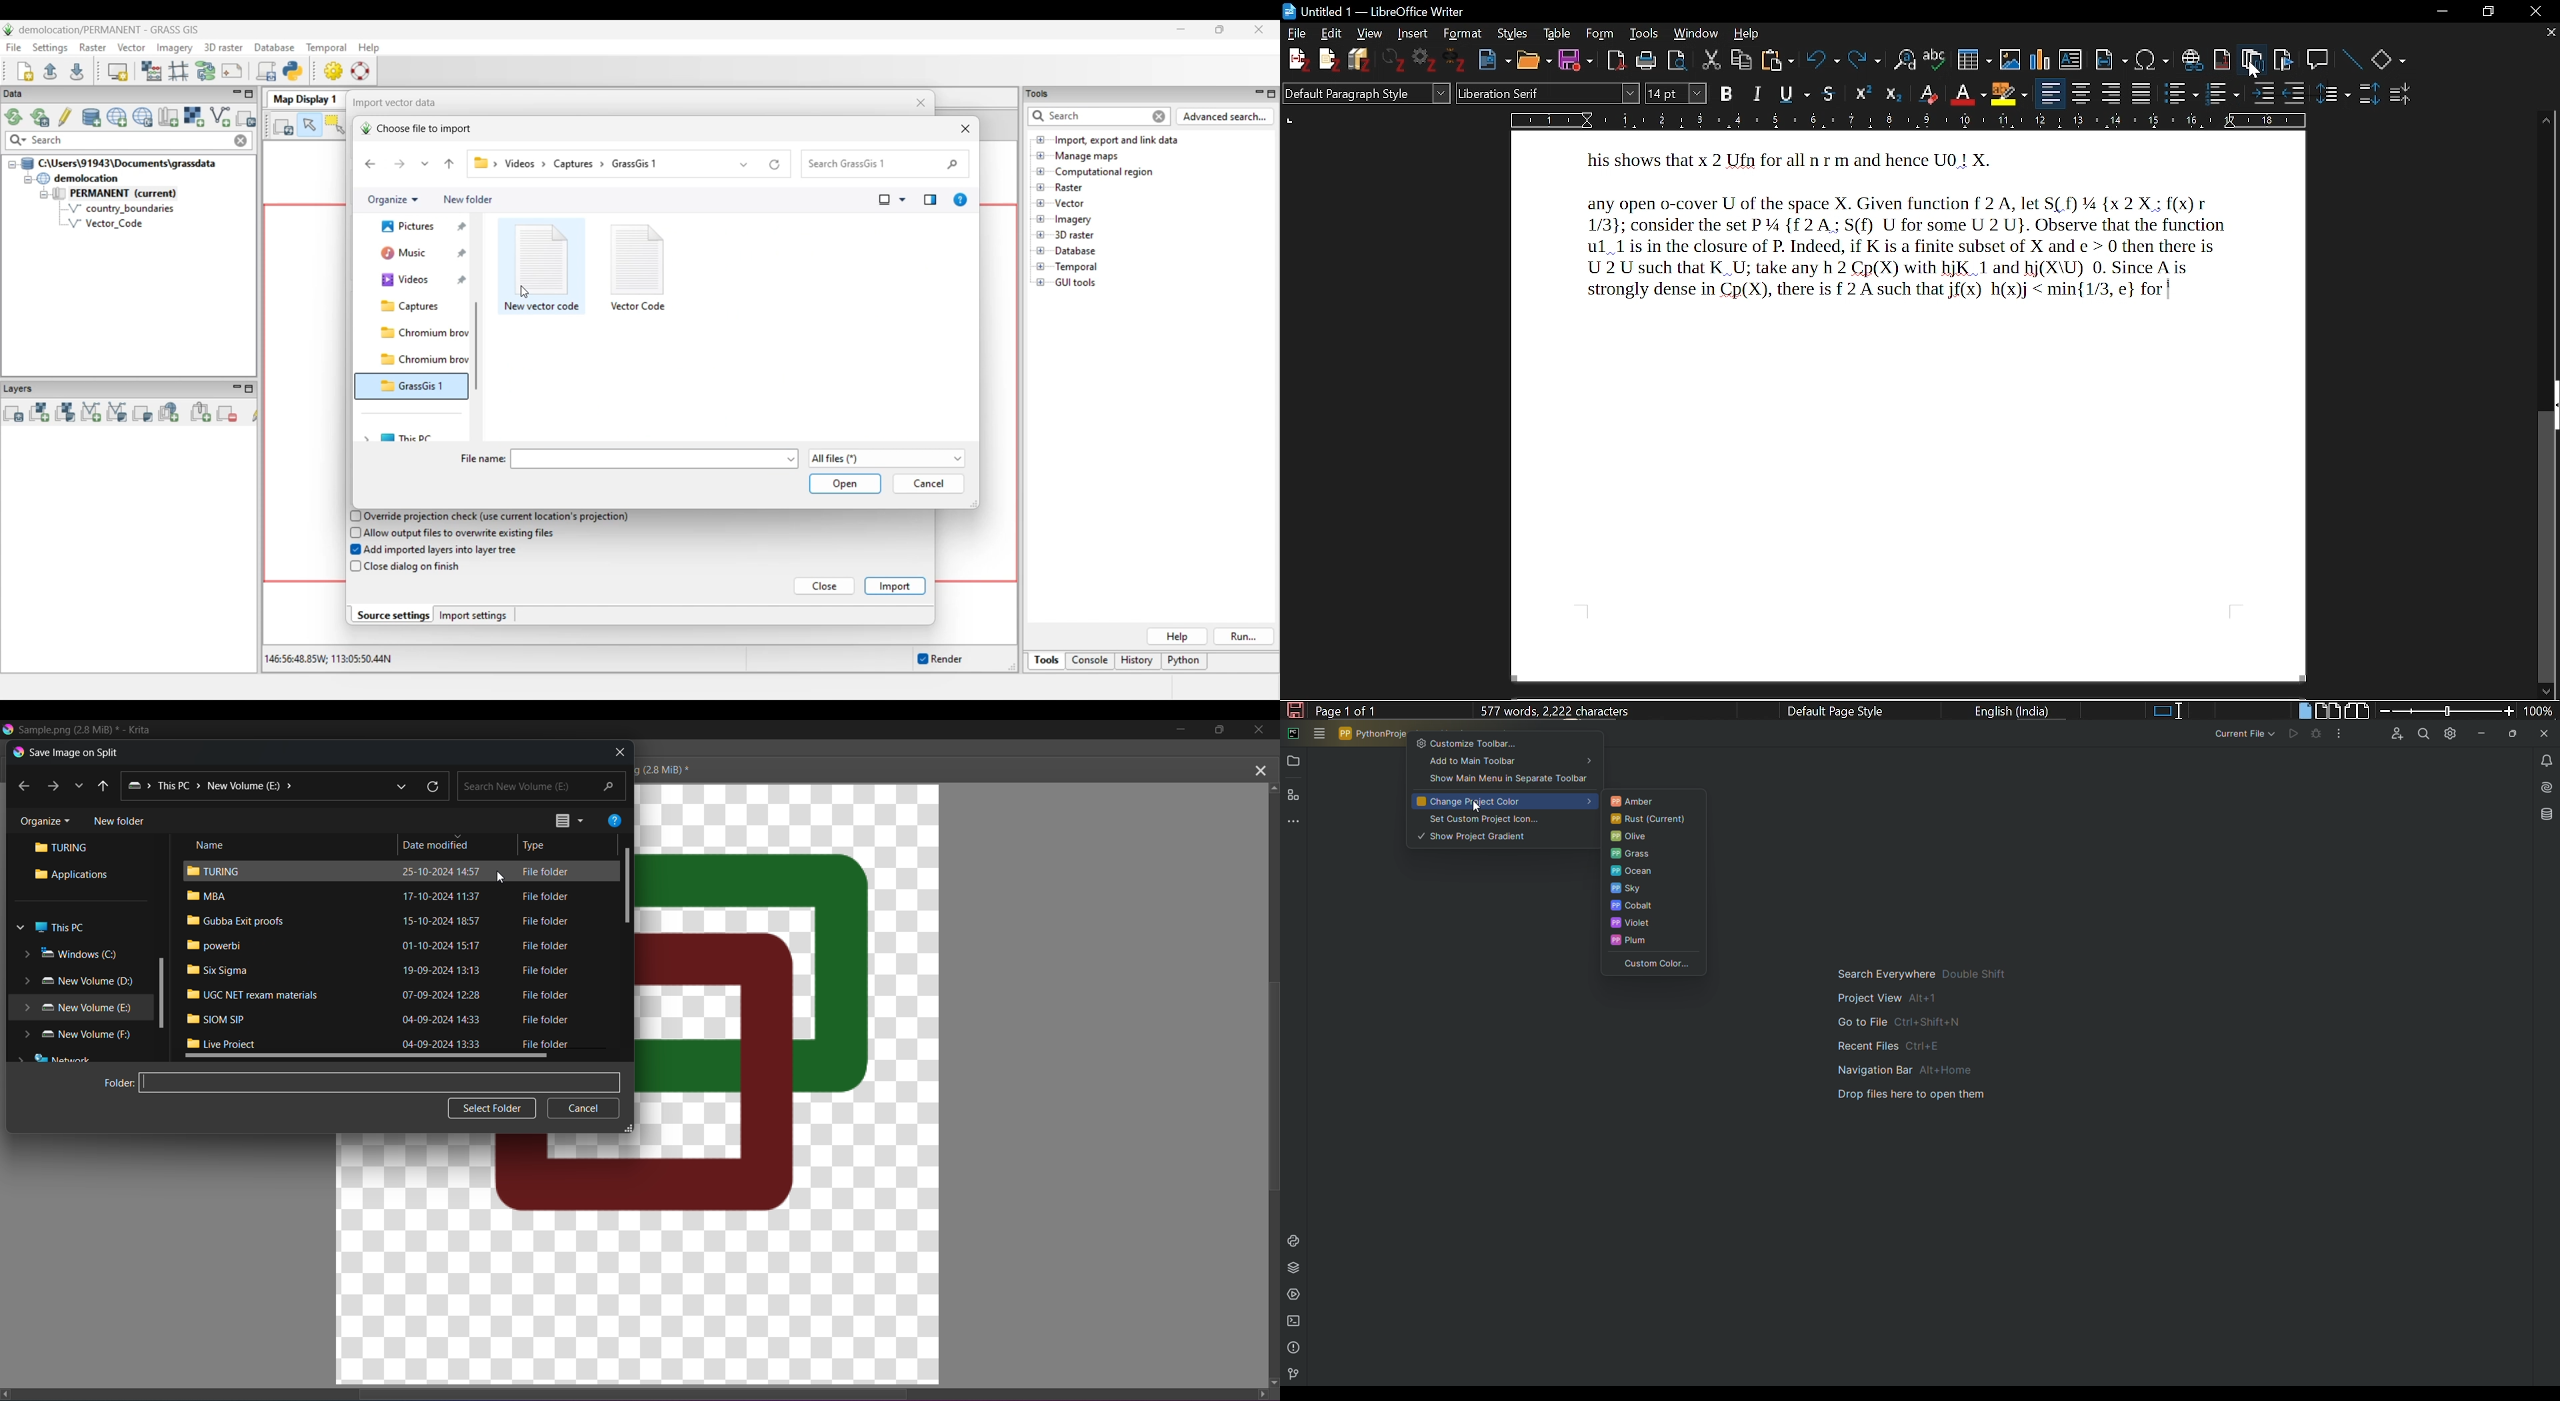 This screenshot has height=1428, width=2576. Describe the element at coordinates (1797, 93) in the screenshot. I see `Underline` at that location.